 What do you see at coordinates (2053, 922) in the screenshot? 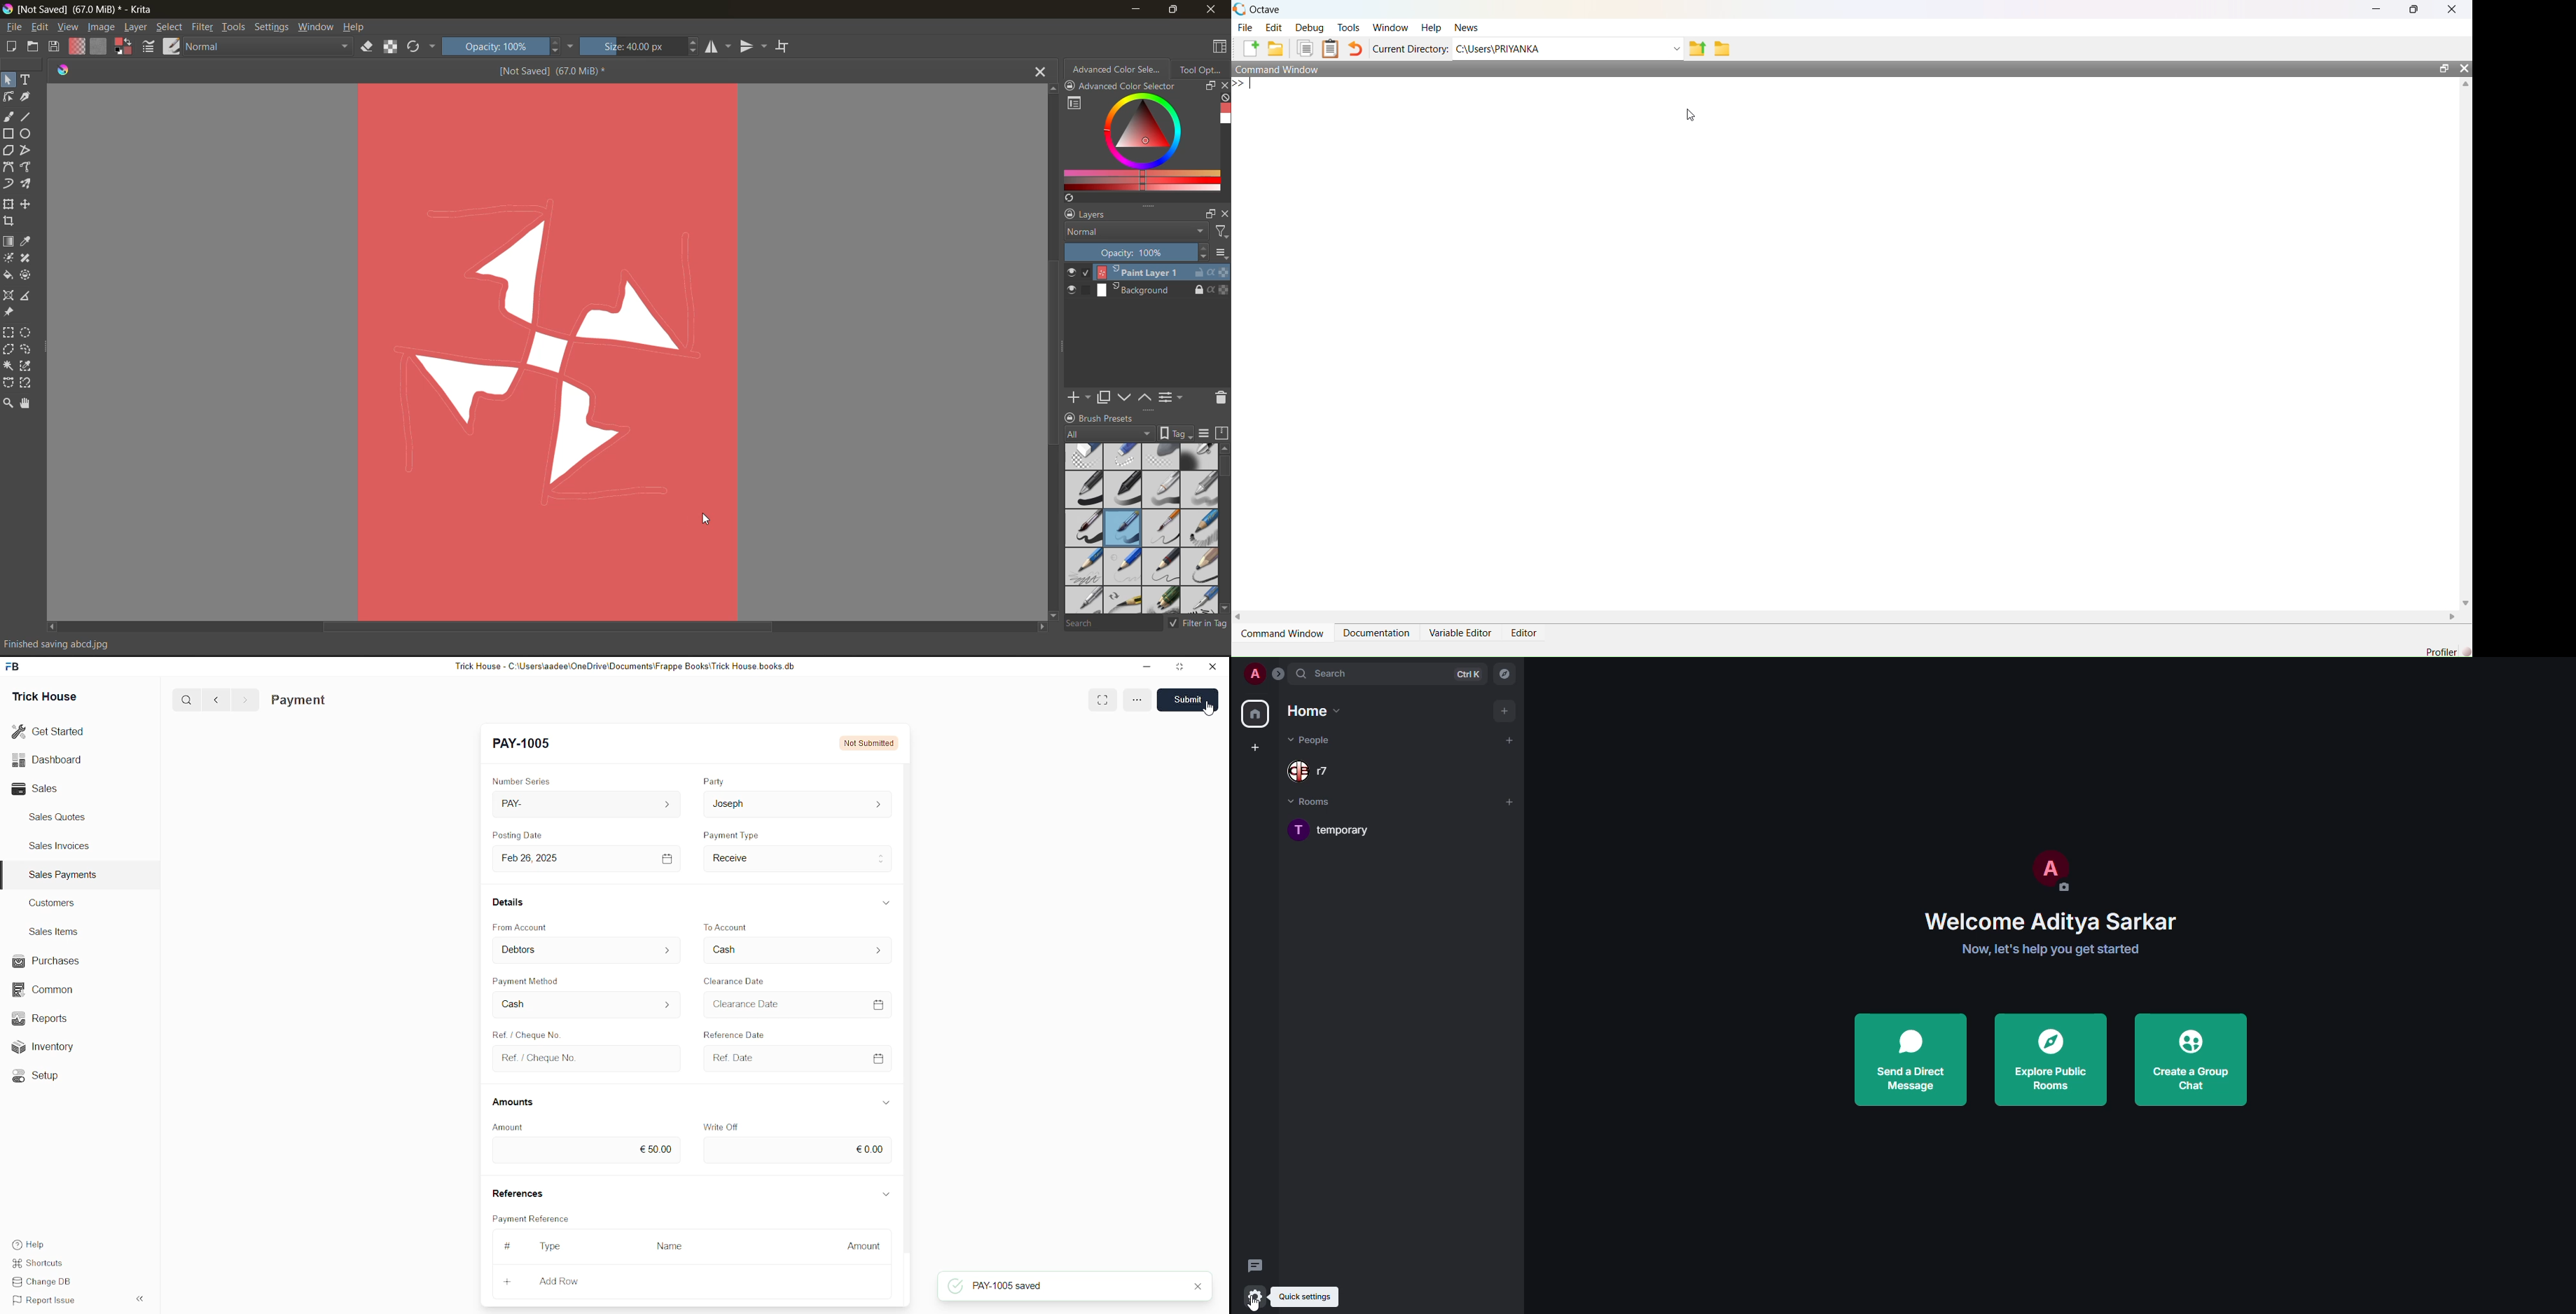
I see `welcome` at bounding box center [2053, 922].